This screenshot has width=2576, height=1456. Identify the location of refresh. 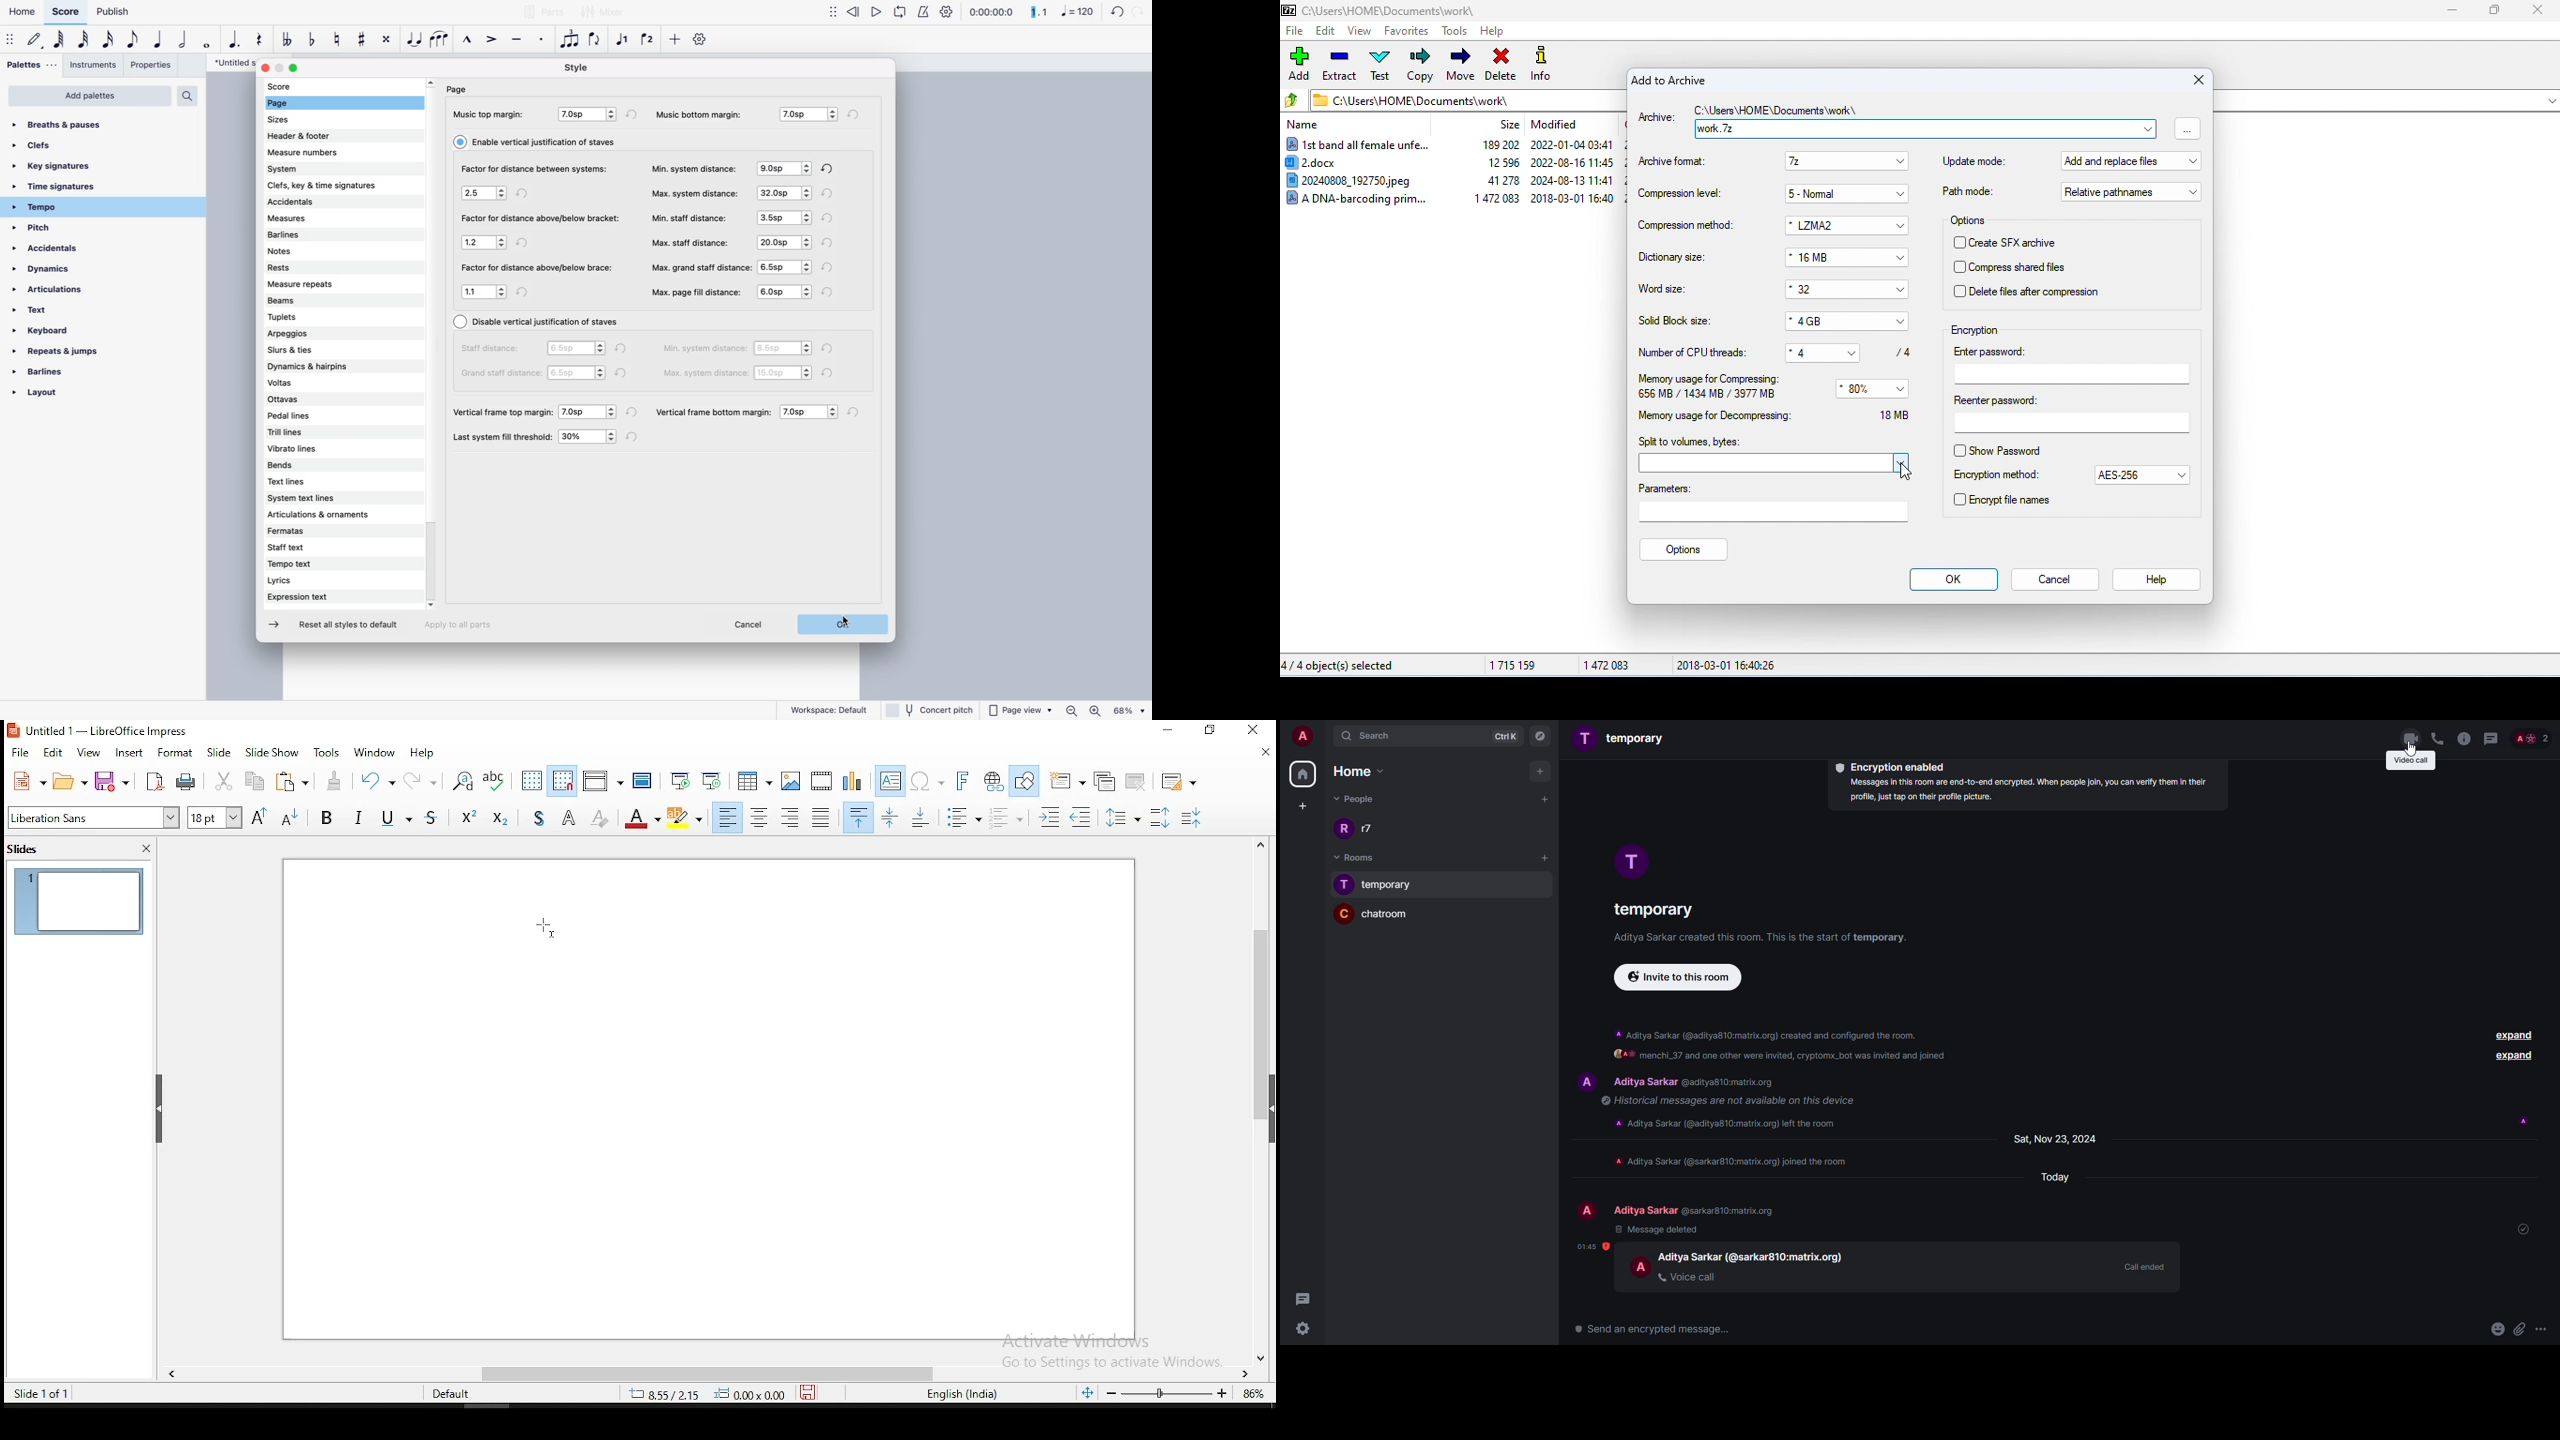
(524, 195).